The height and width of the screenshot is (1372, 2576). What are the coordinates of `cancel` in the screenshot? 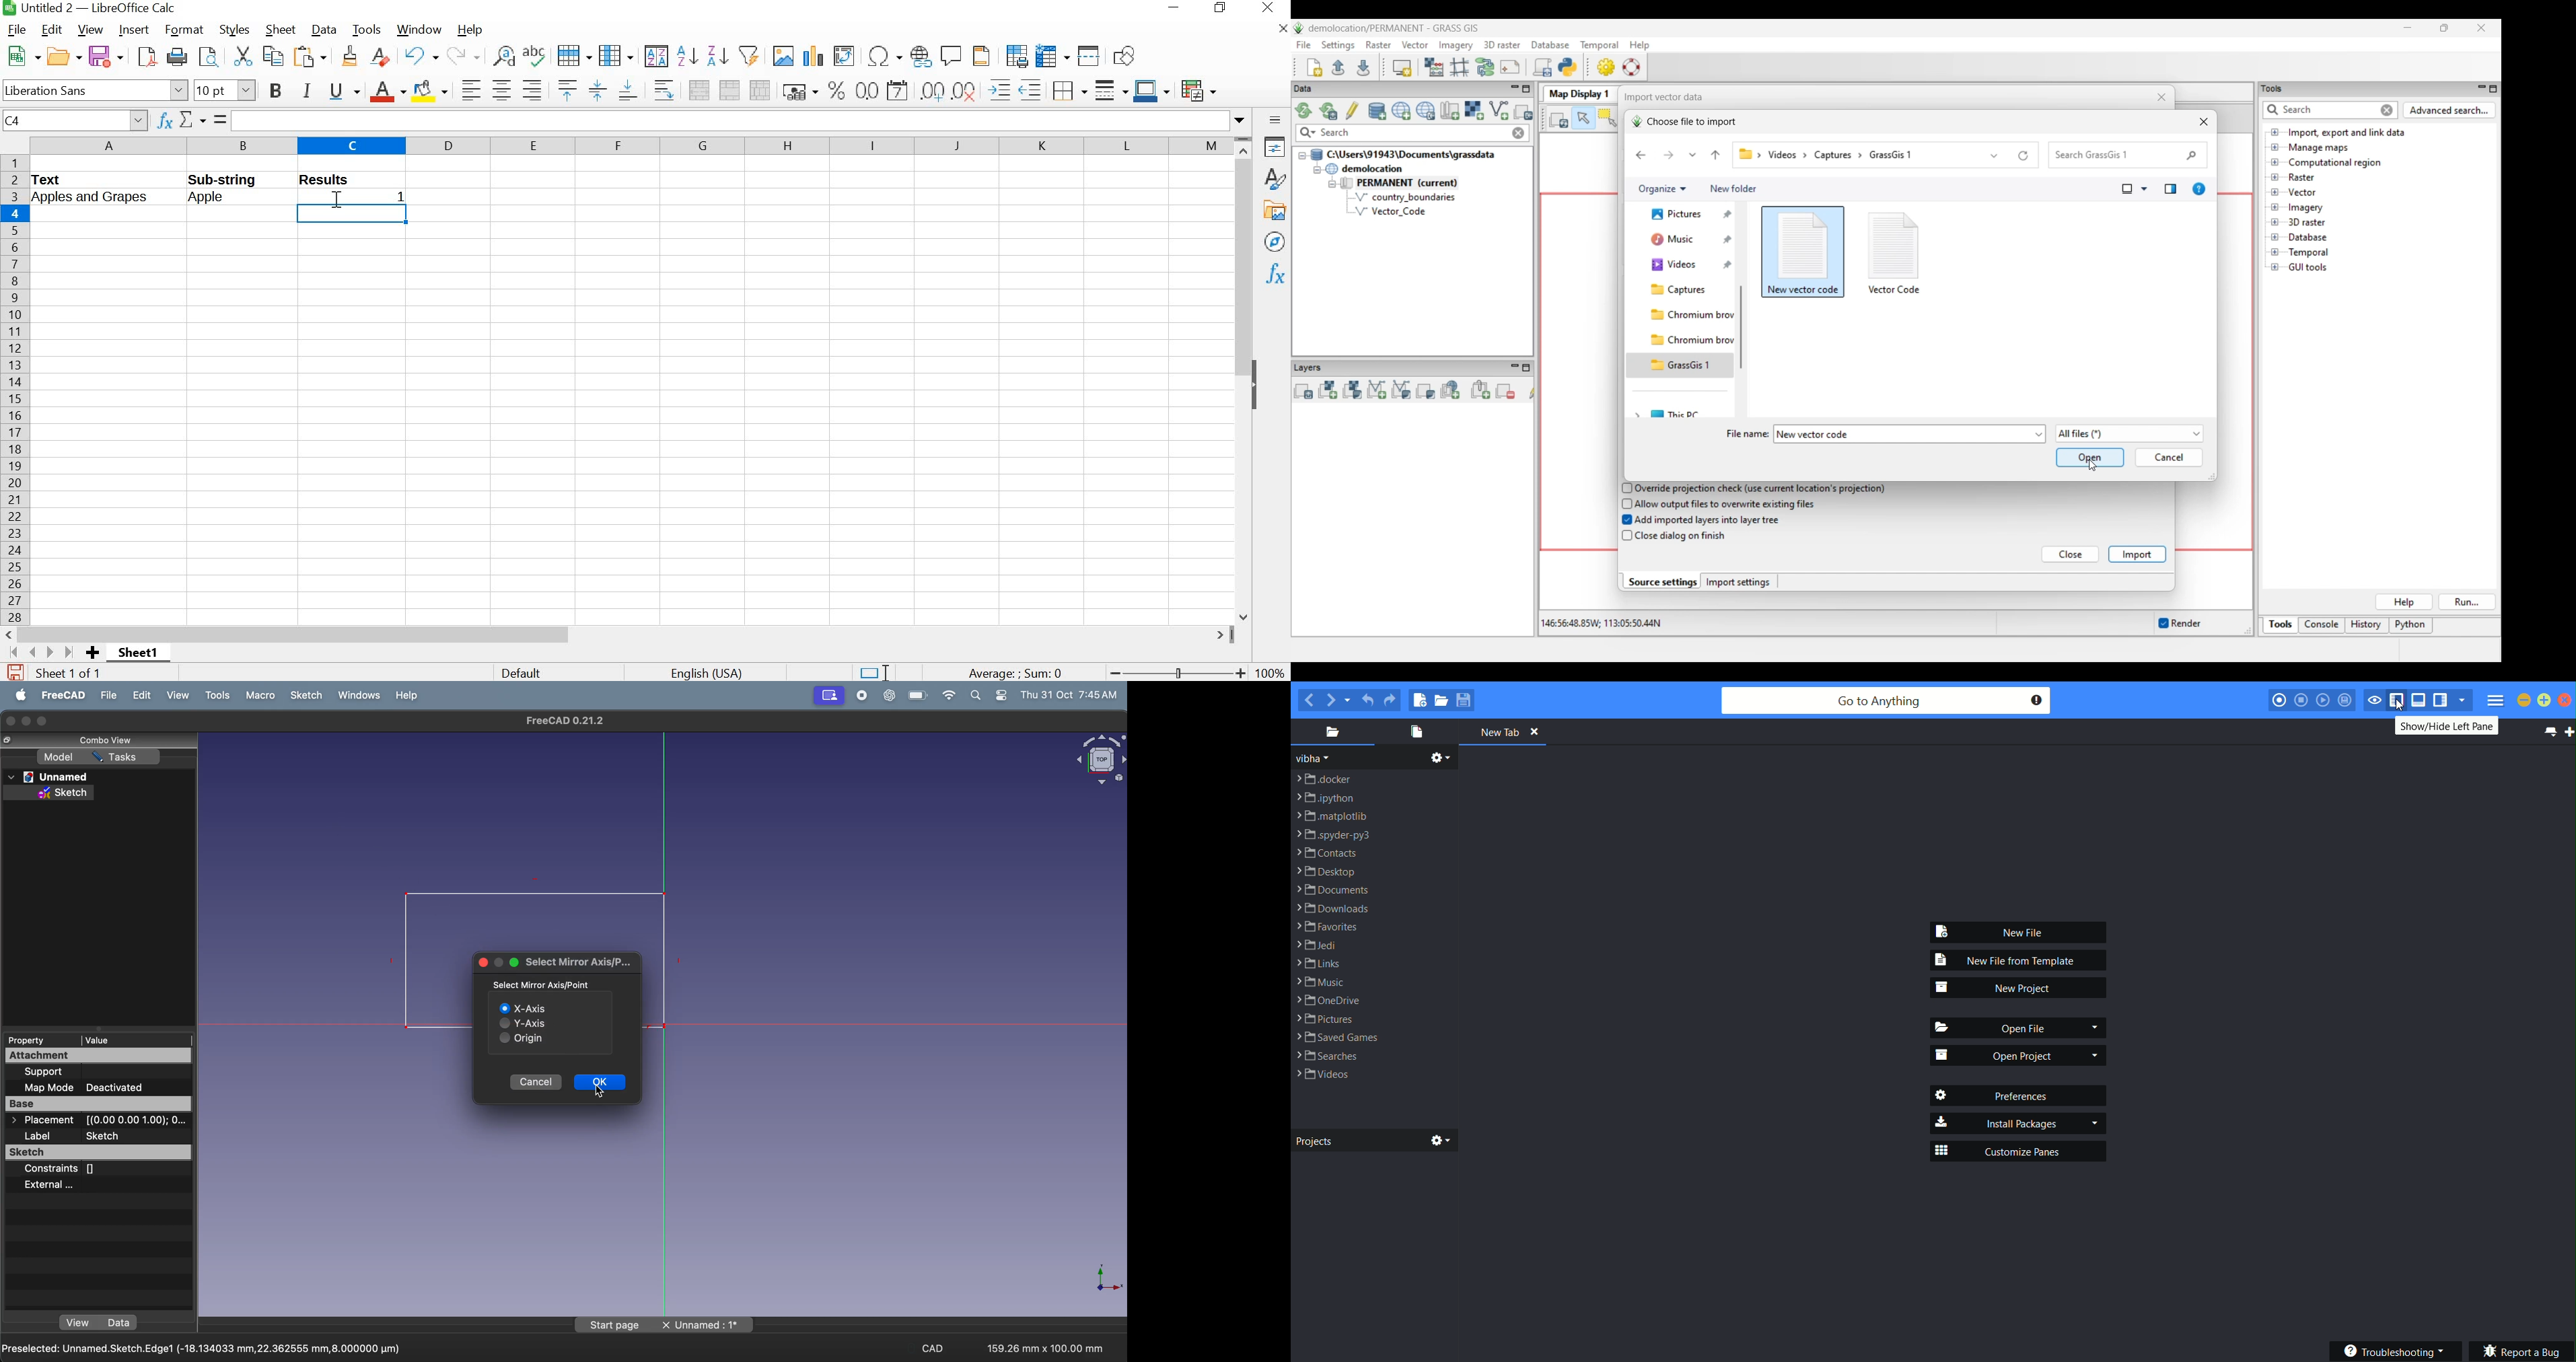 It's located at (537, 1083).